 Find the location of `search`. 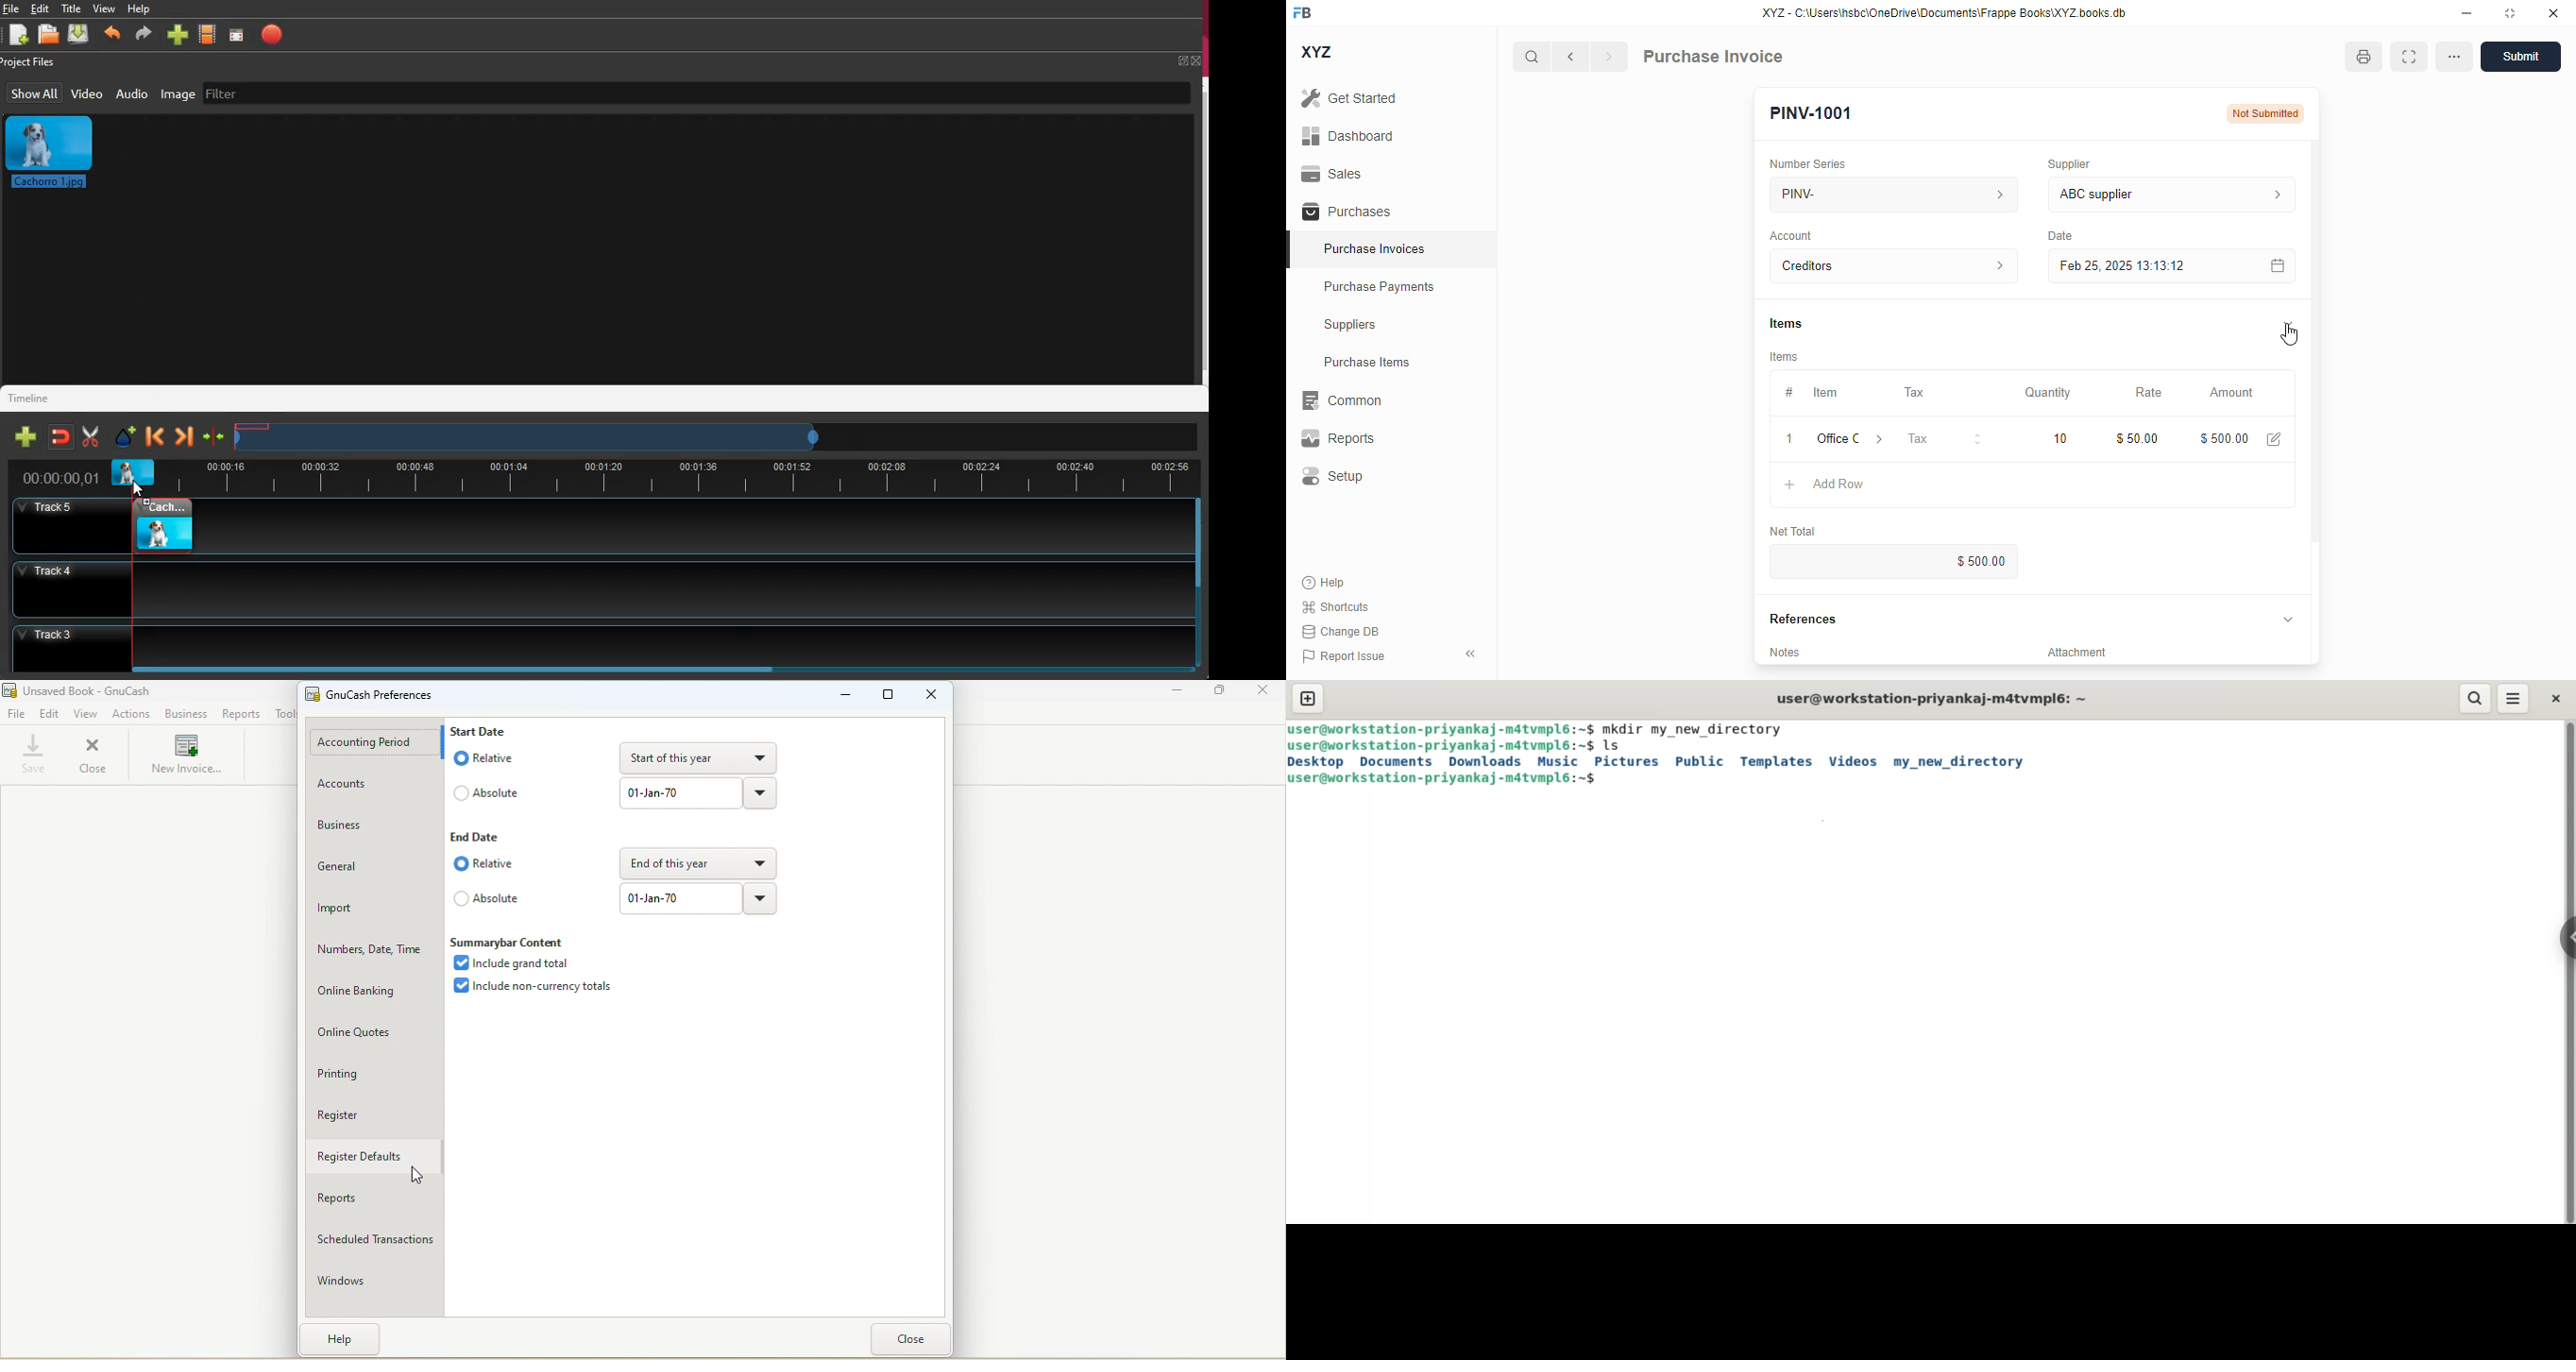

search is located at coordinates (1533, 57).